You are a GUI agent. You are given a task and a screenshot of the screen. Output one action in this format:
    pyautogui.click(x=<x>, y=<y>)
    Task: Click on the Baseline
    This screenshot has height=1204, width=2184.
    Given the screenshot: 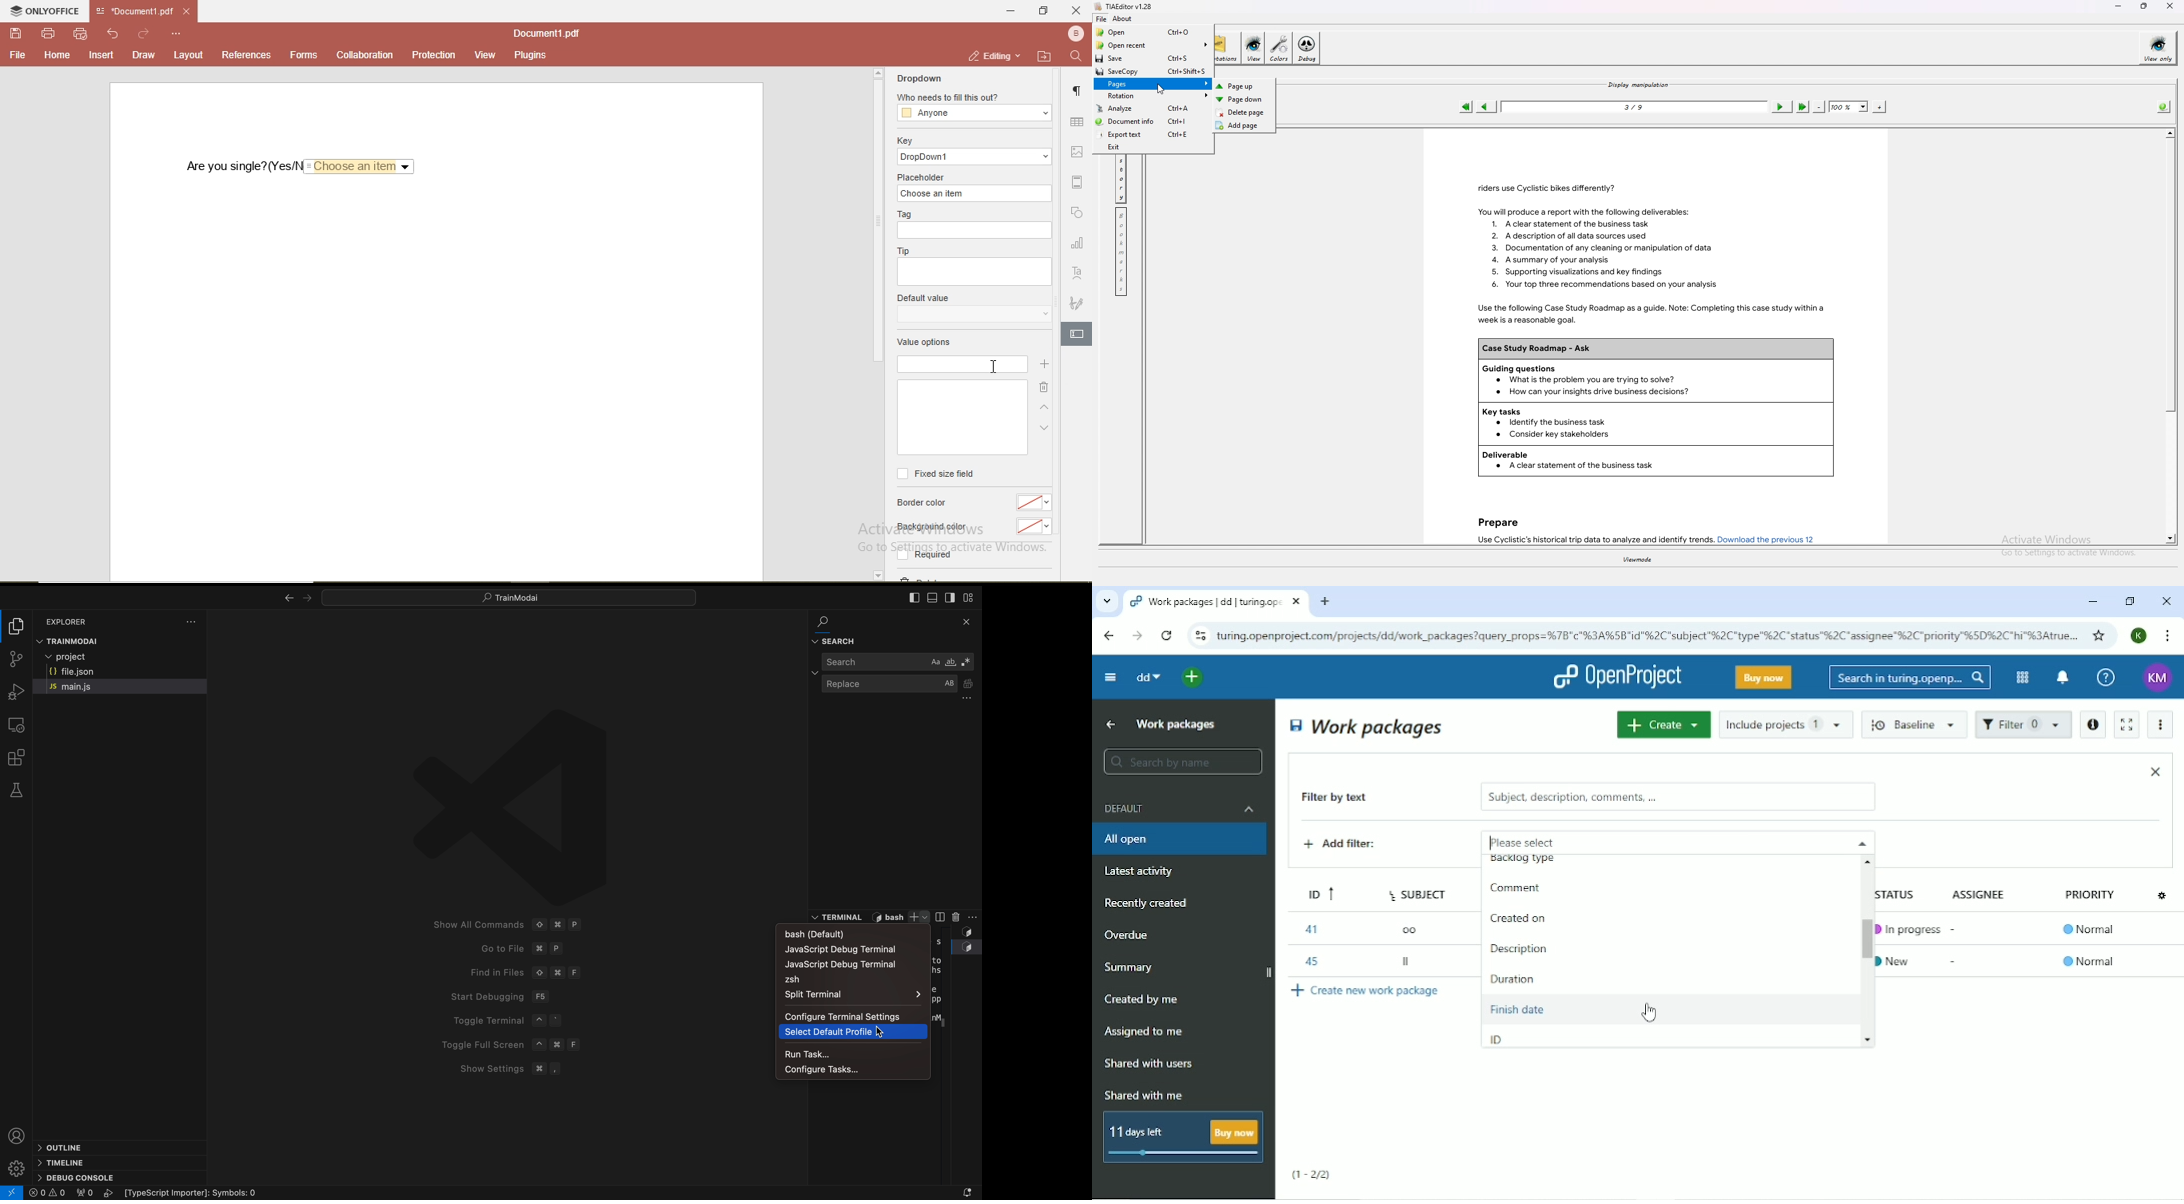 What is the action you would take?
    pyautogui.click(x=1916, y=724)
    